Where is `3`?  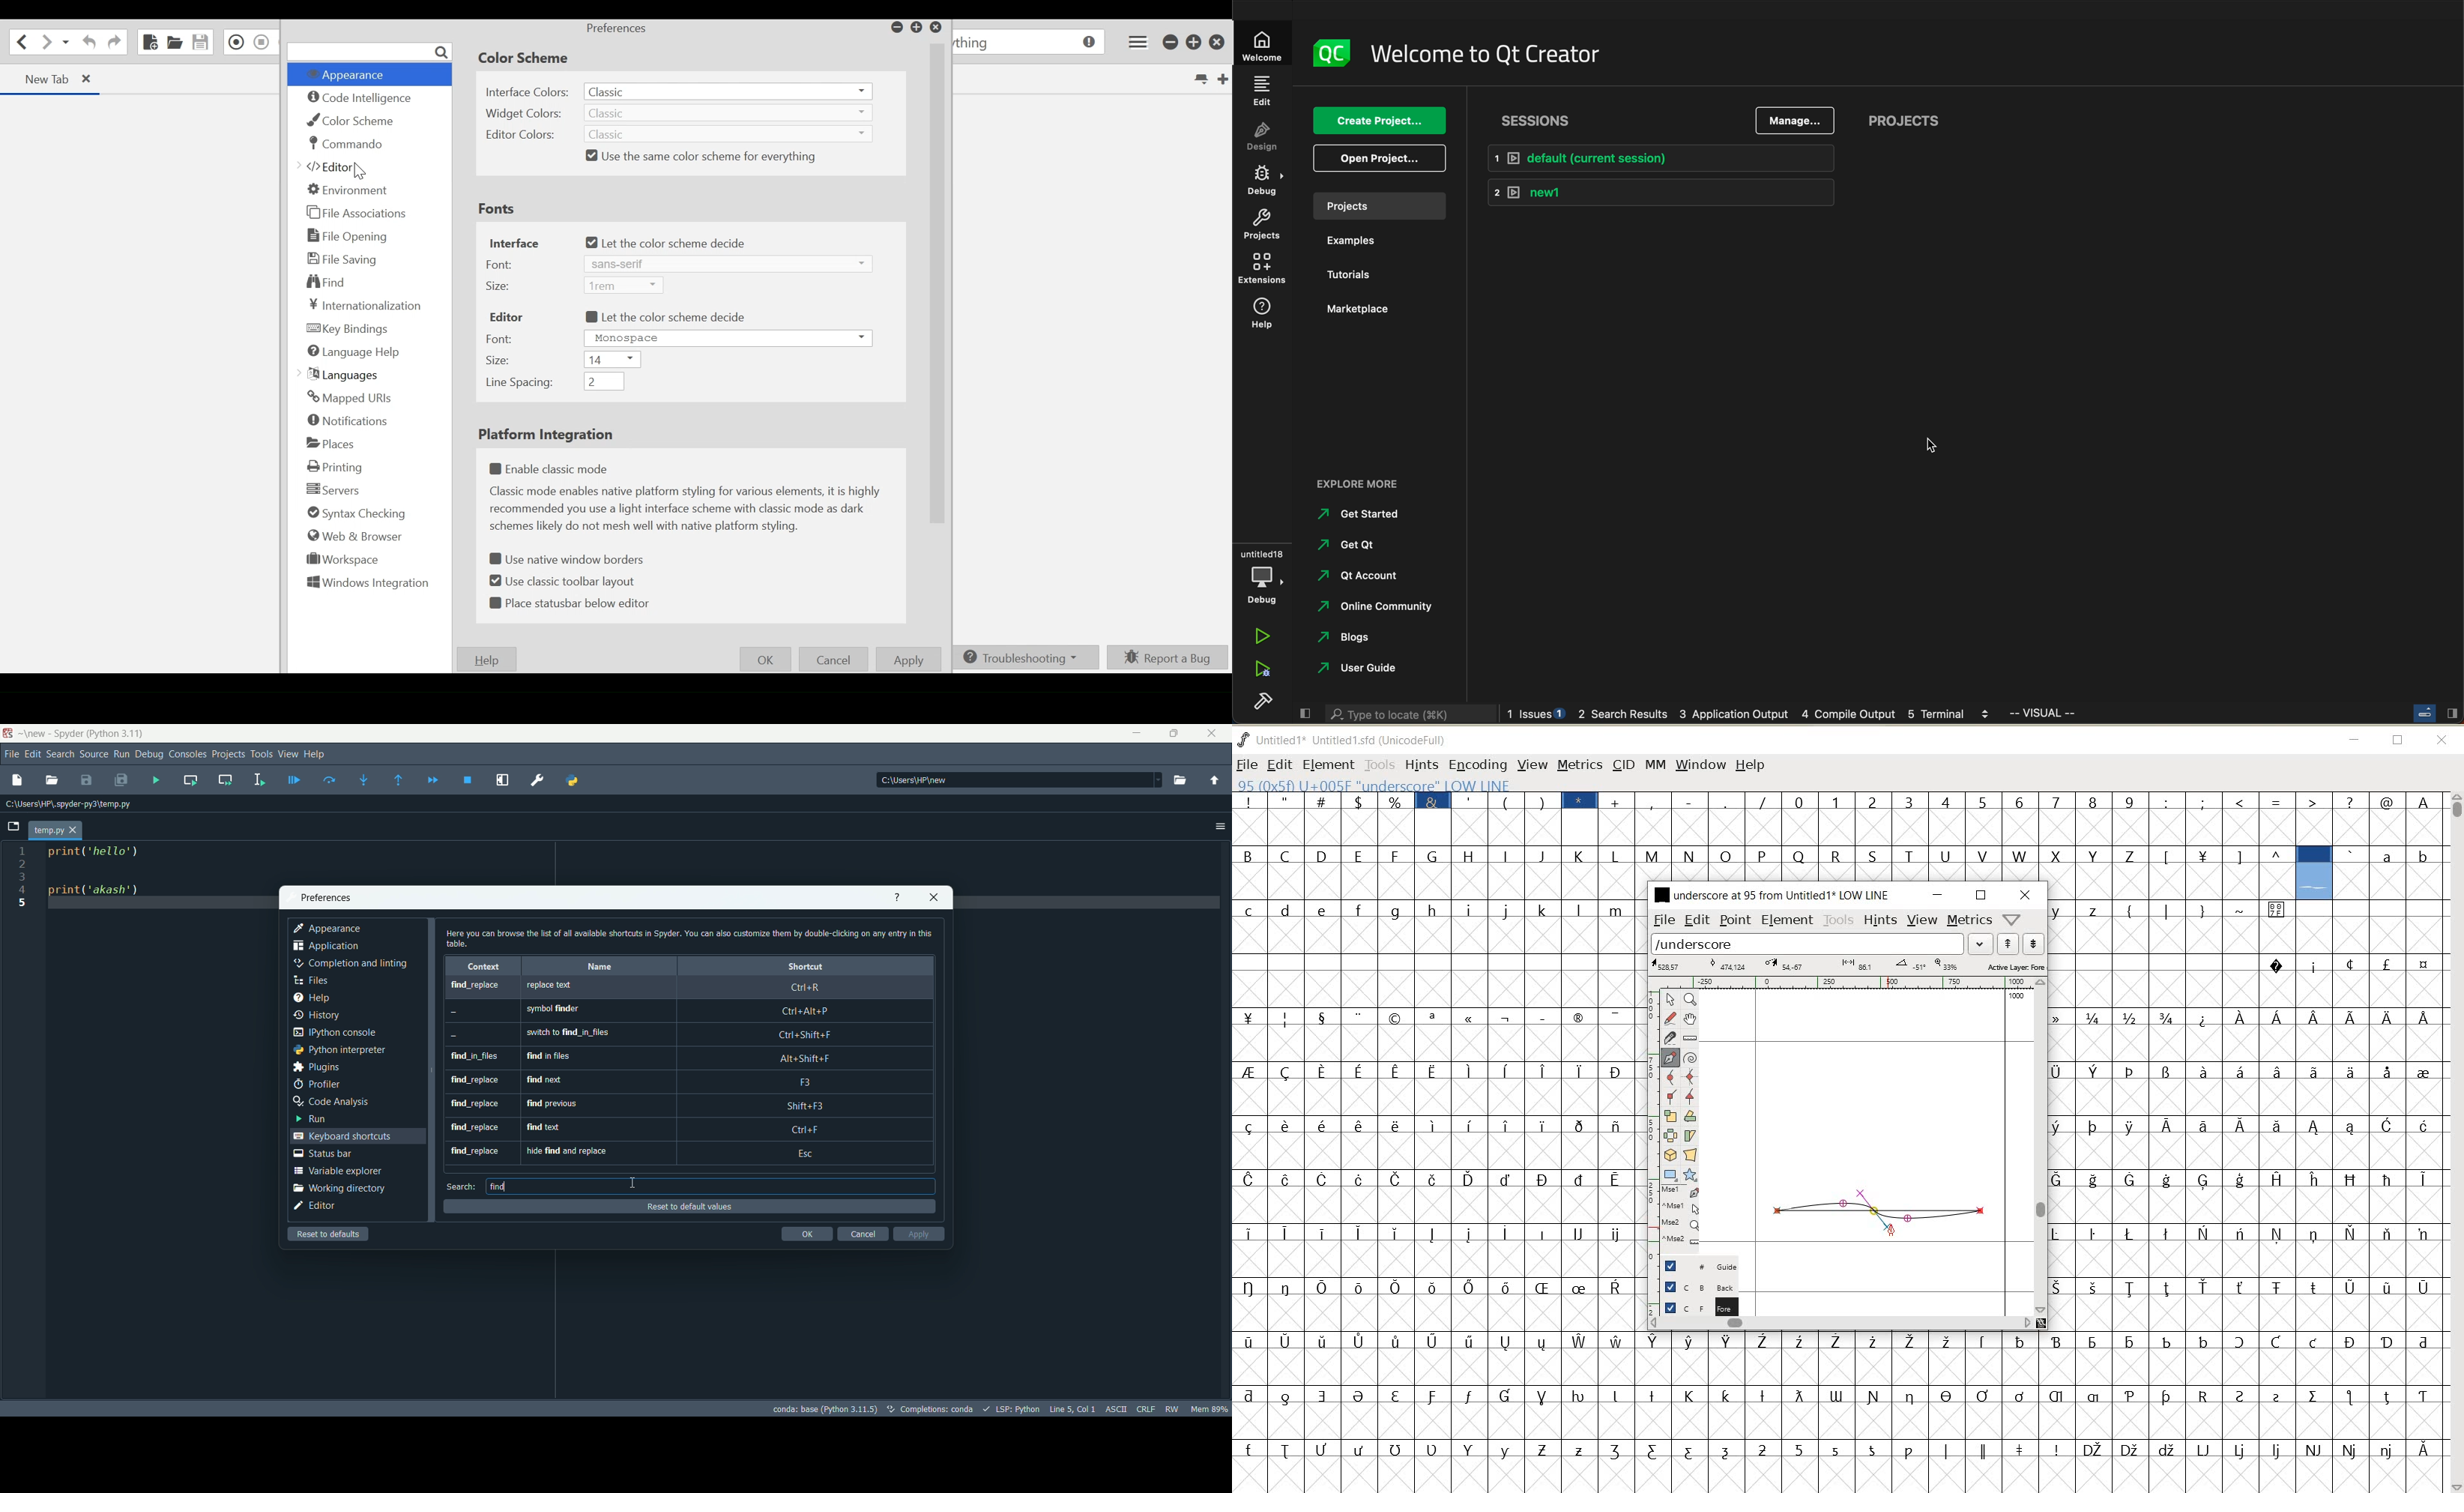 3 is located at coordinates (24, 879).